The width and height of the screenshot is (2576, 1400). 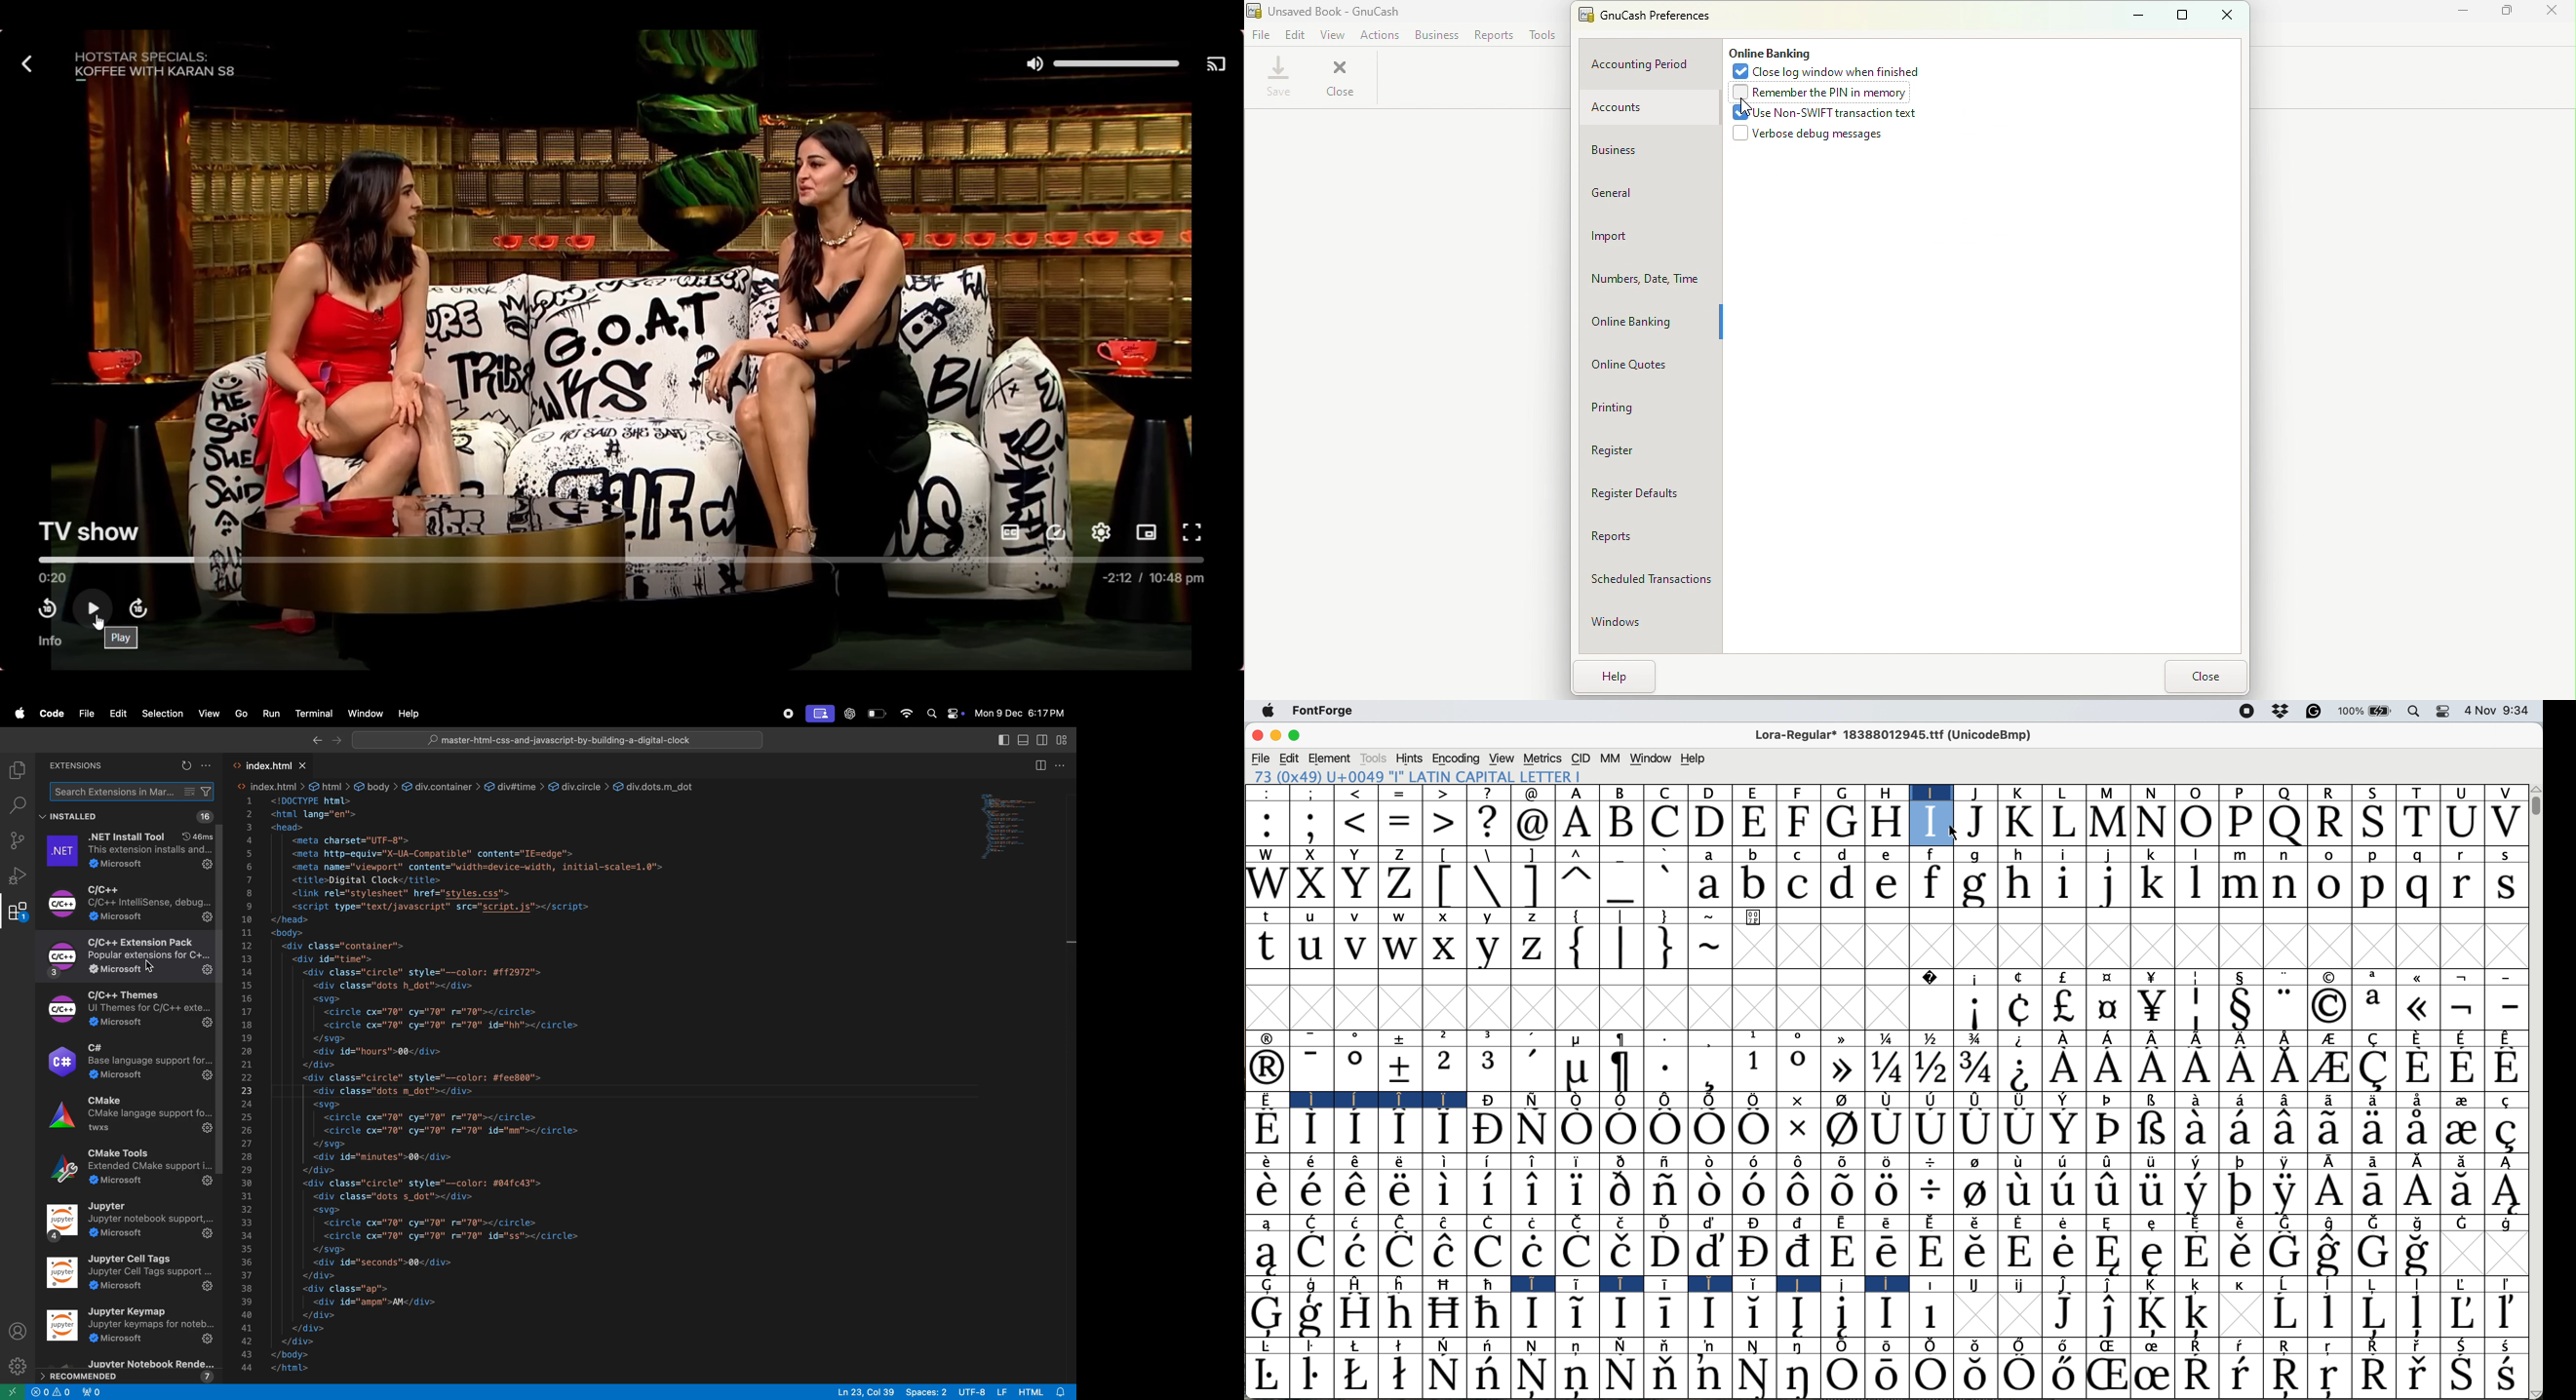 I want to click on Symbol, so click(x=1930, y=1252).